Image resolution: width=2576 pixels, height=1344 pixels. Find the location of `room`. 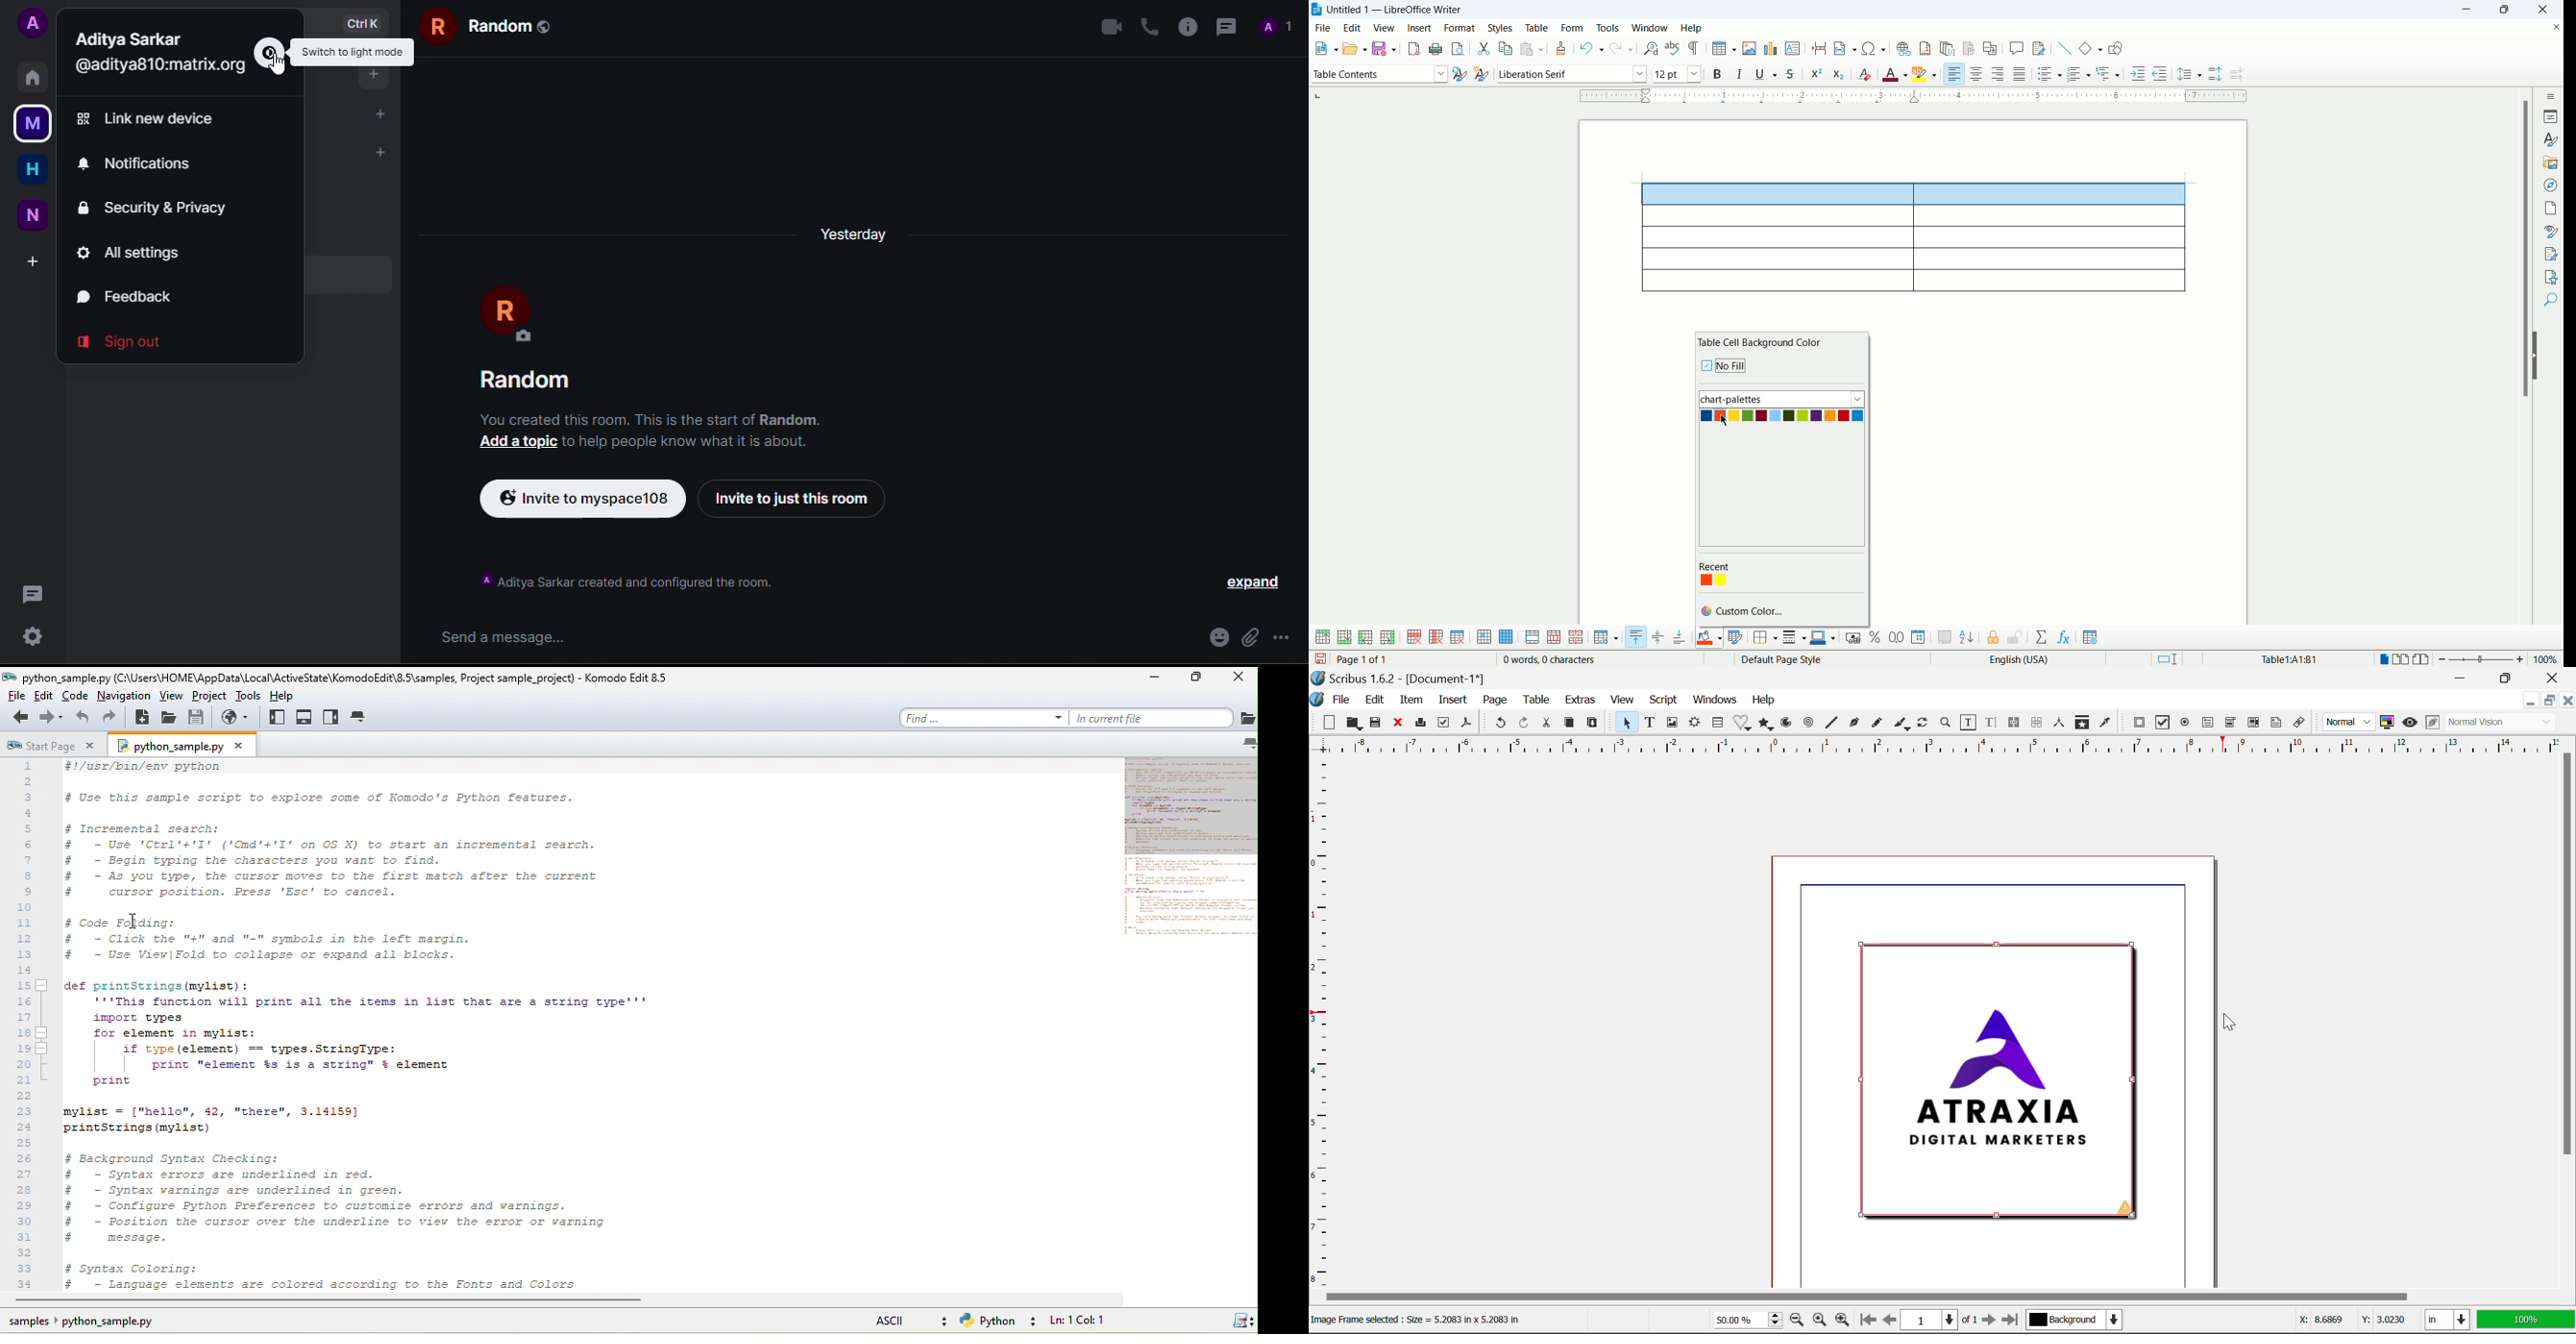

room is located at coordinates (527, 381).